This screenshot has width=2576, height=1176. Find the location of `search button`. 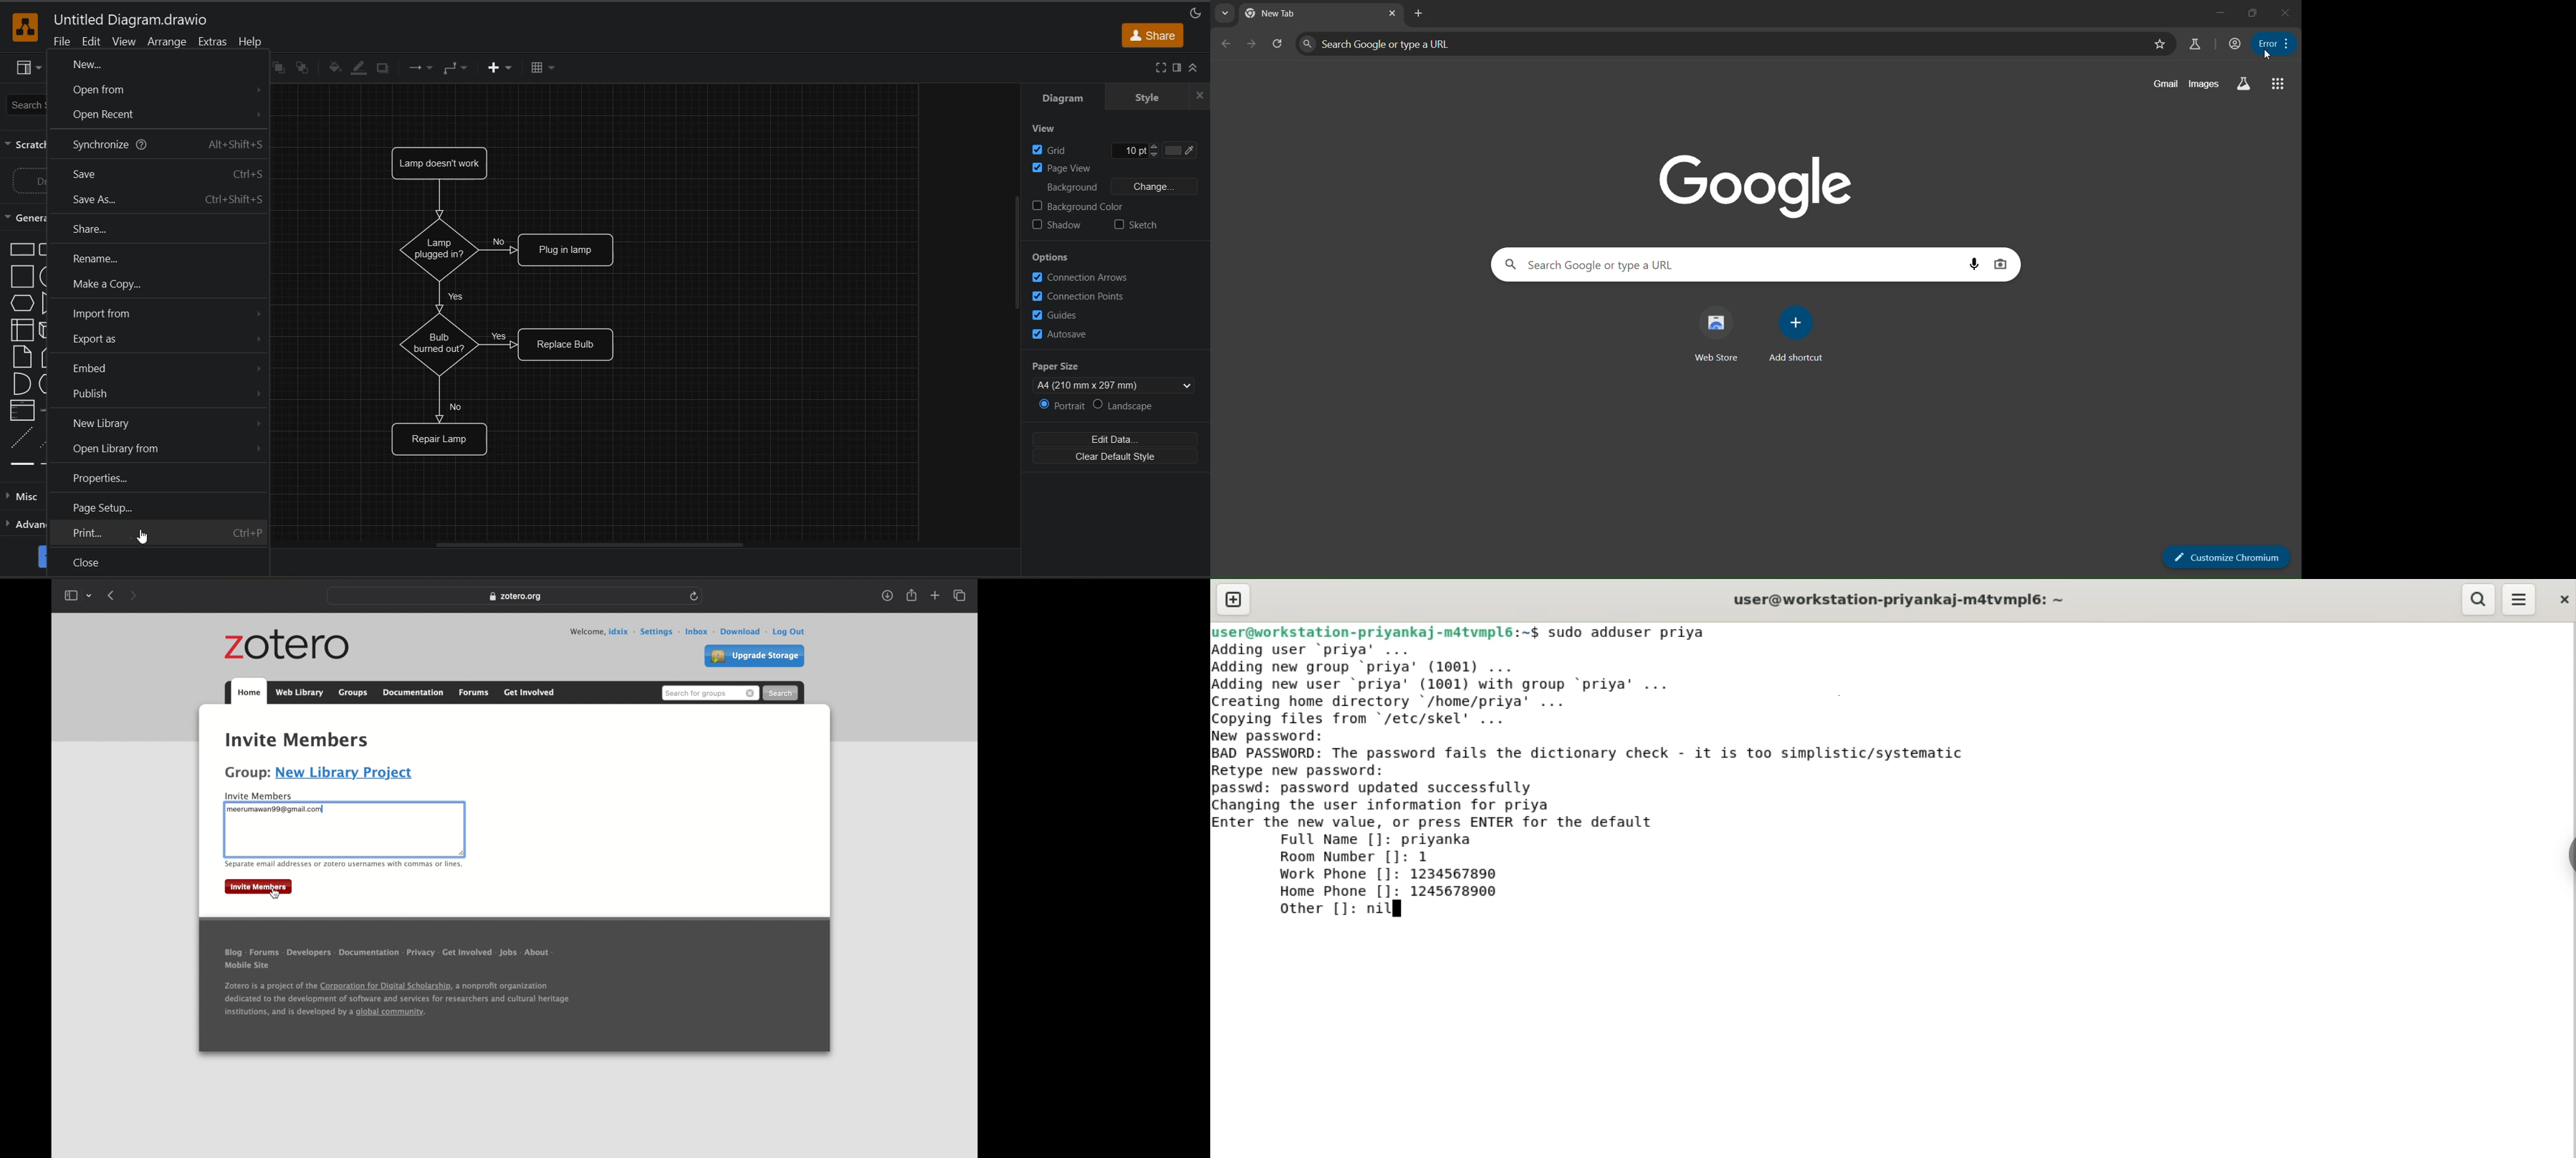

search button is located at coordinates (781, 693).